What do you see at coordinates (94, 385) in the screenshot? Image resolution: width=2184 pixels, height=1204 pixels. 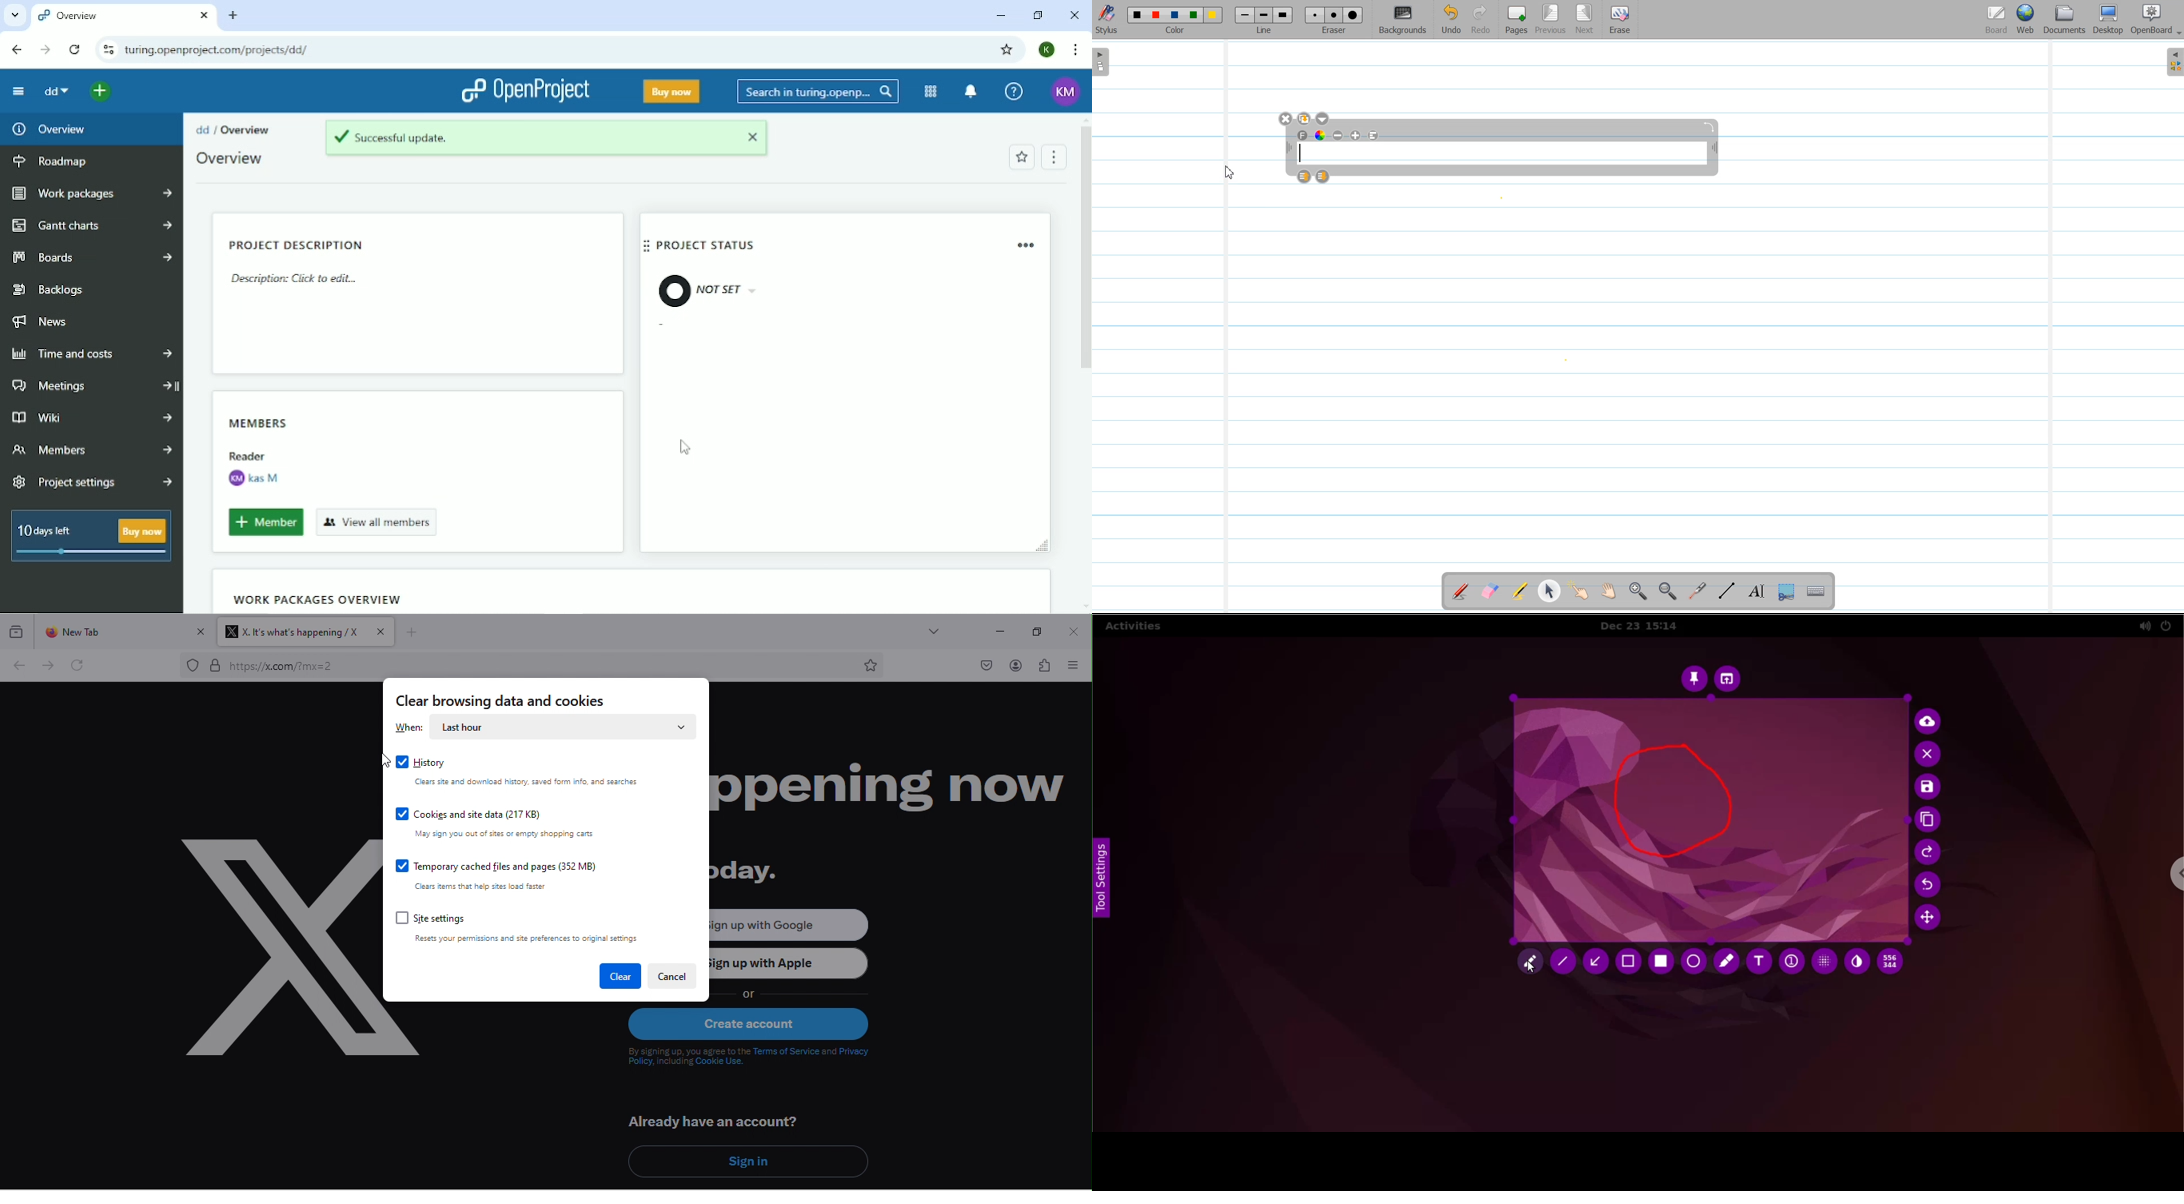 I see `Meetings` at bounding box center [94, 385].